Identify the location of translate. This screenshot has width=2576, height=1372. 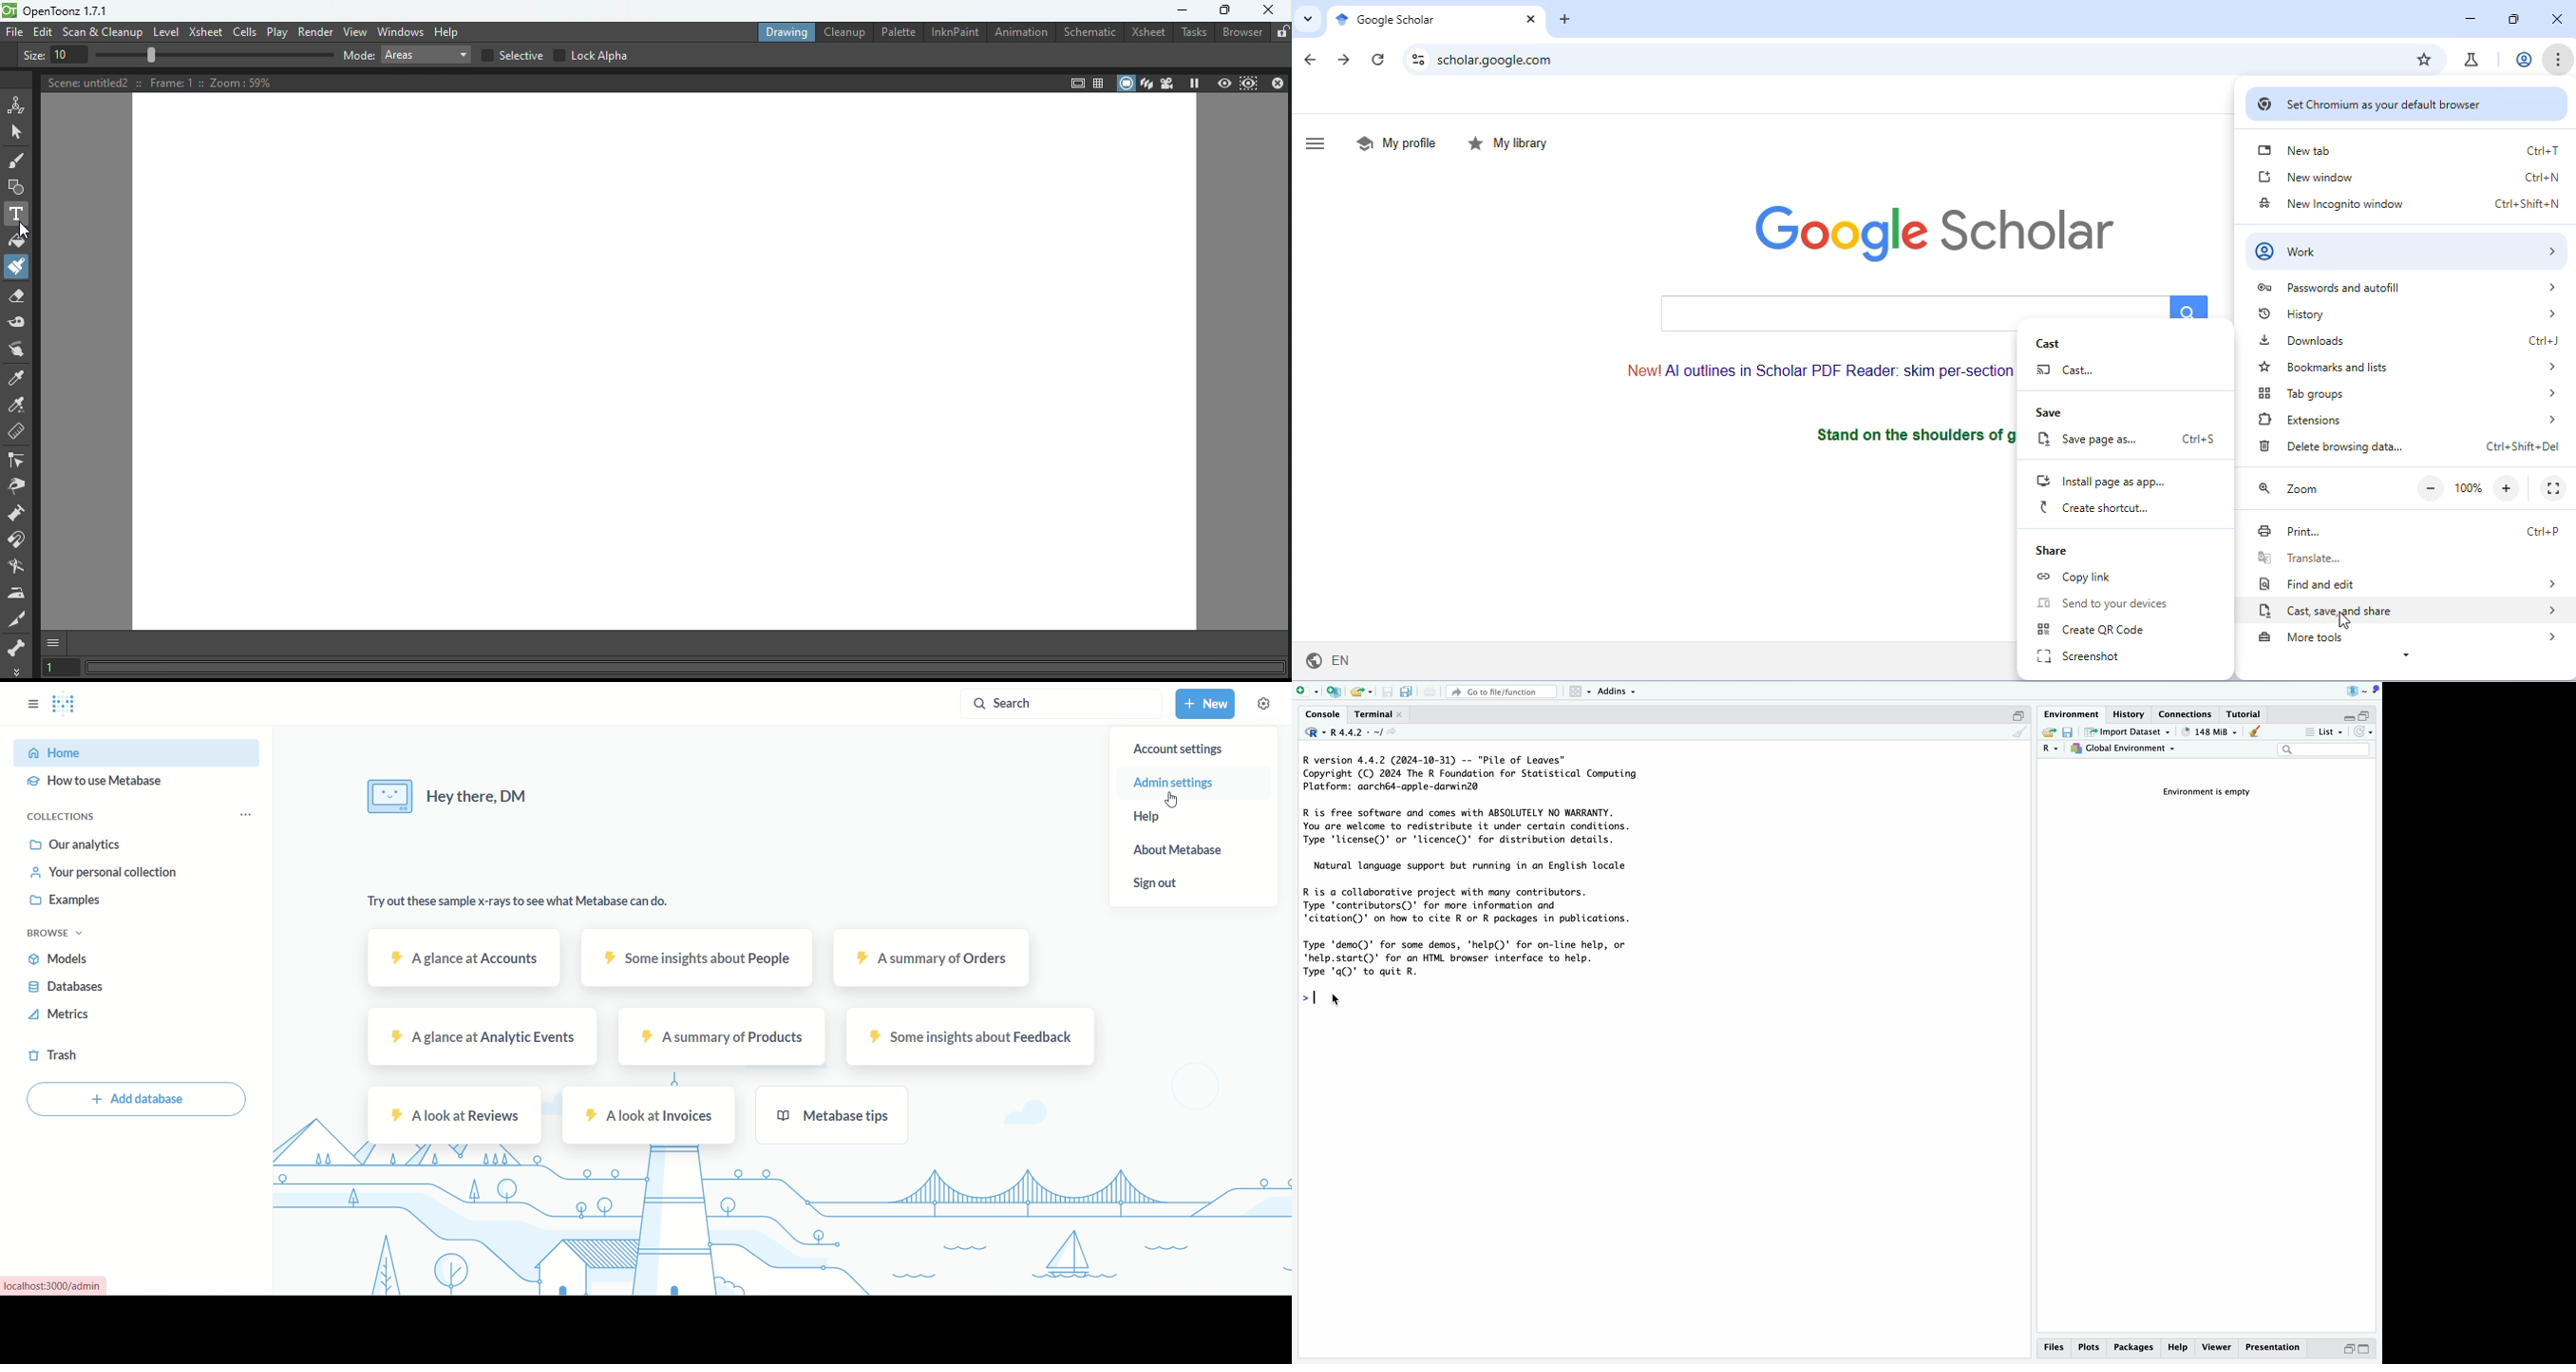
(2407, 557).